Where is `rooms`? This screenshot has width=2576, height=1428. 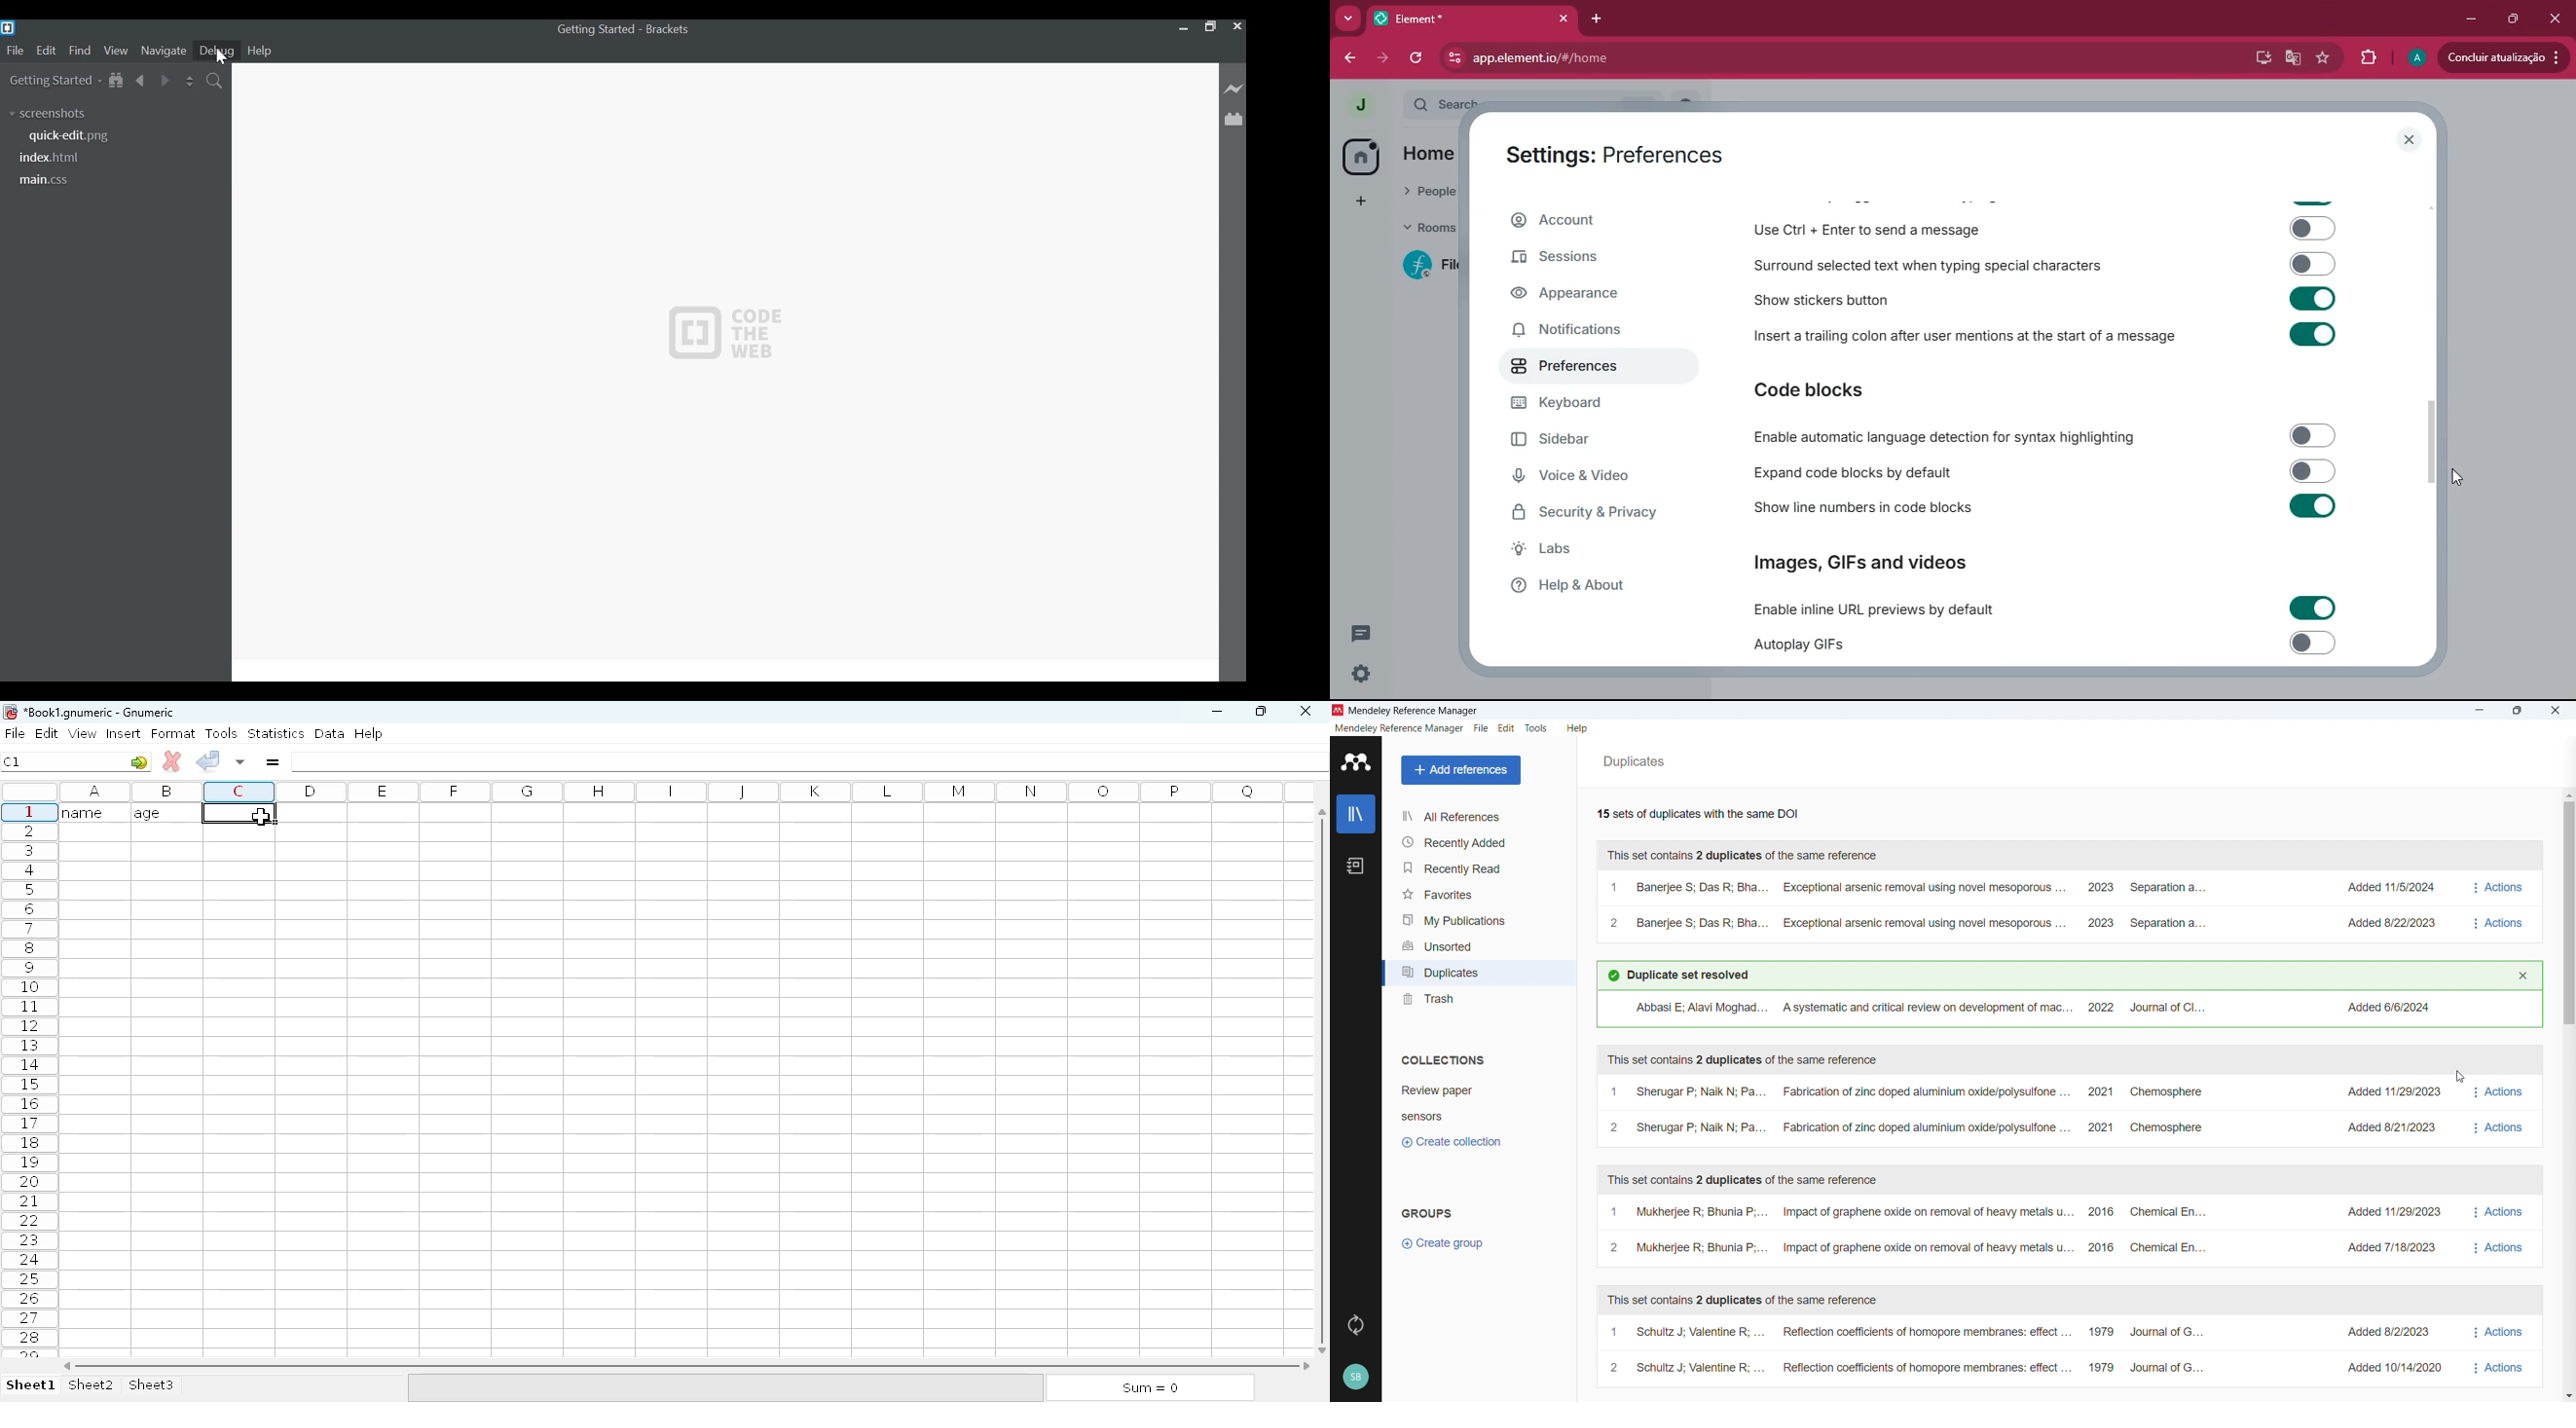 rooms is located at coordinates (1428, 230).